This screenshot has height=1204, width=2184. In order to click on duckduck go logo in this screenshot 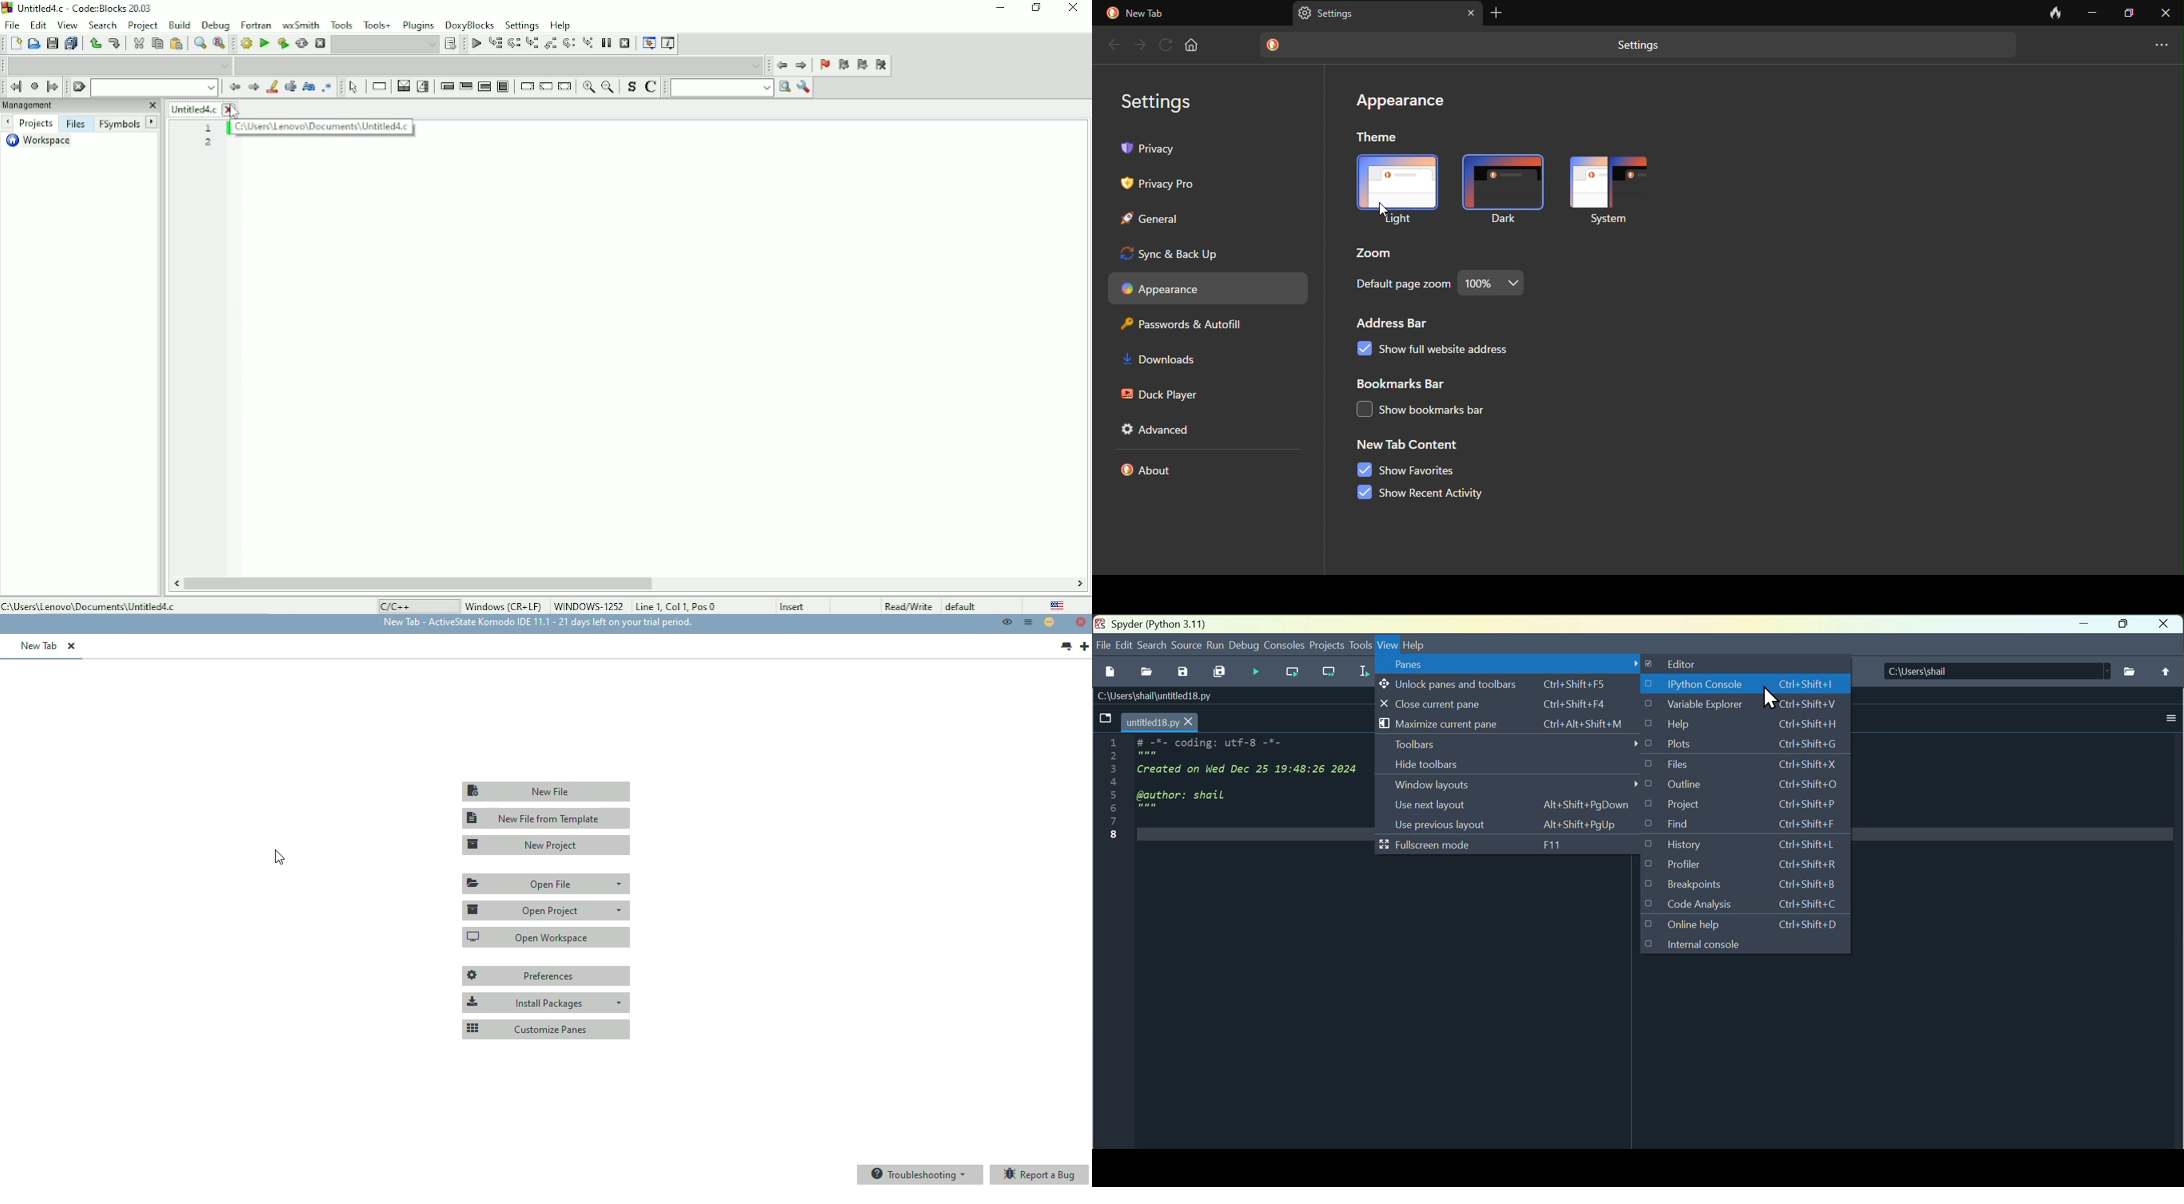, I will do `click(1111, 13)`.